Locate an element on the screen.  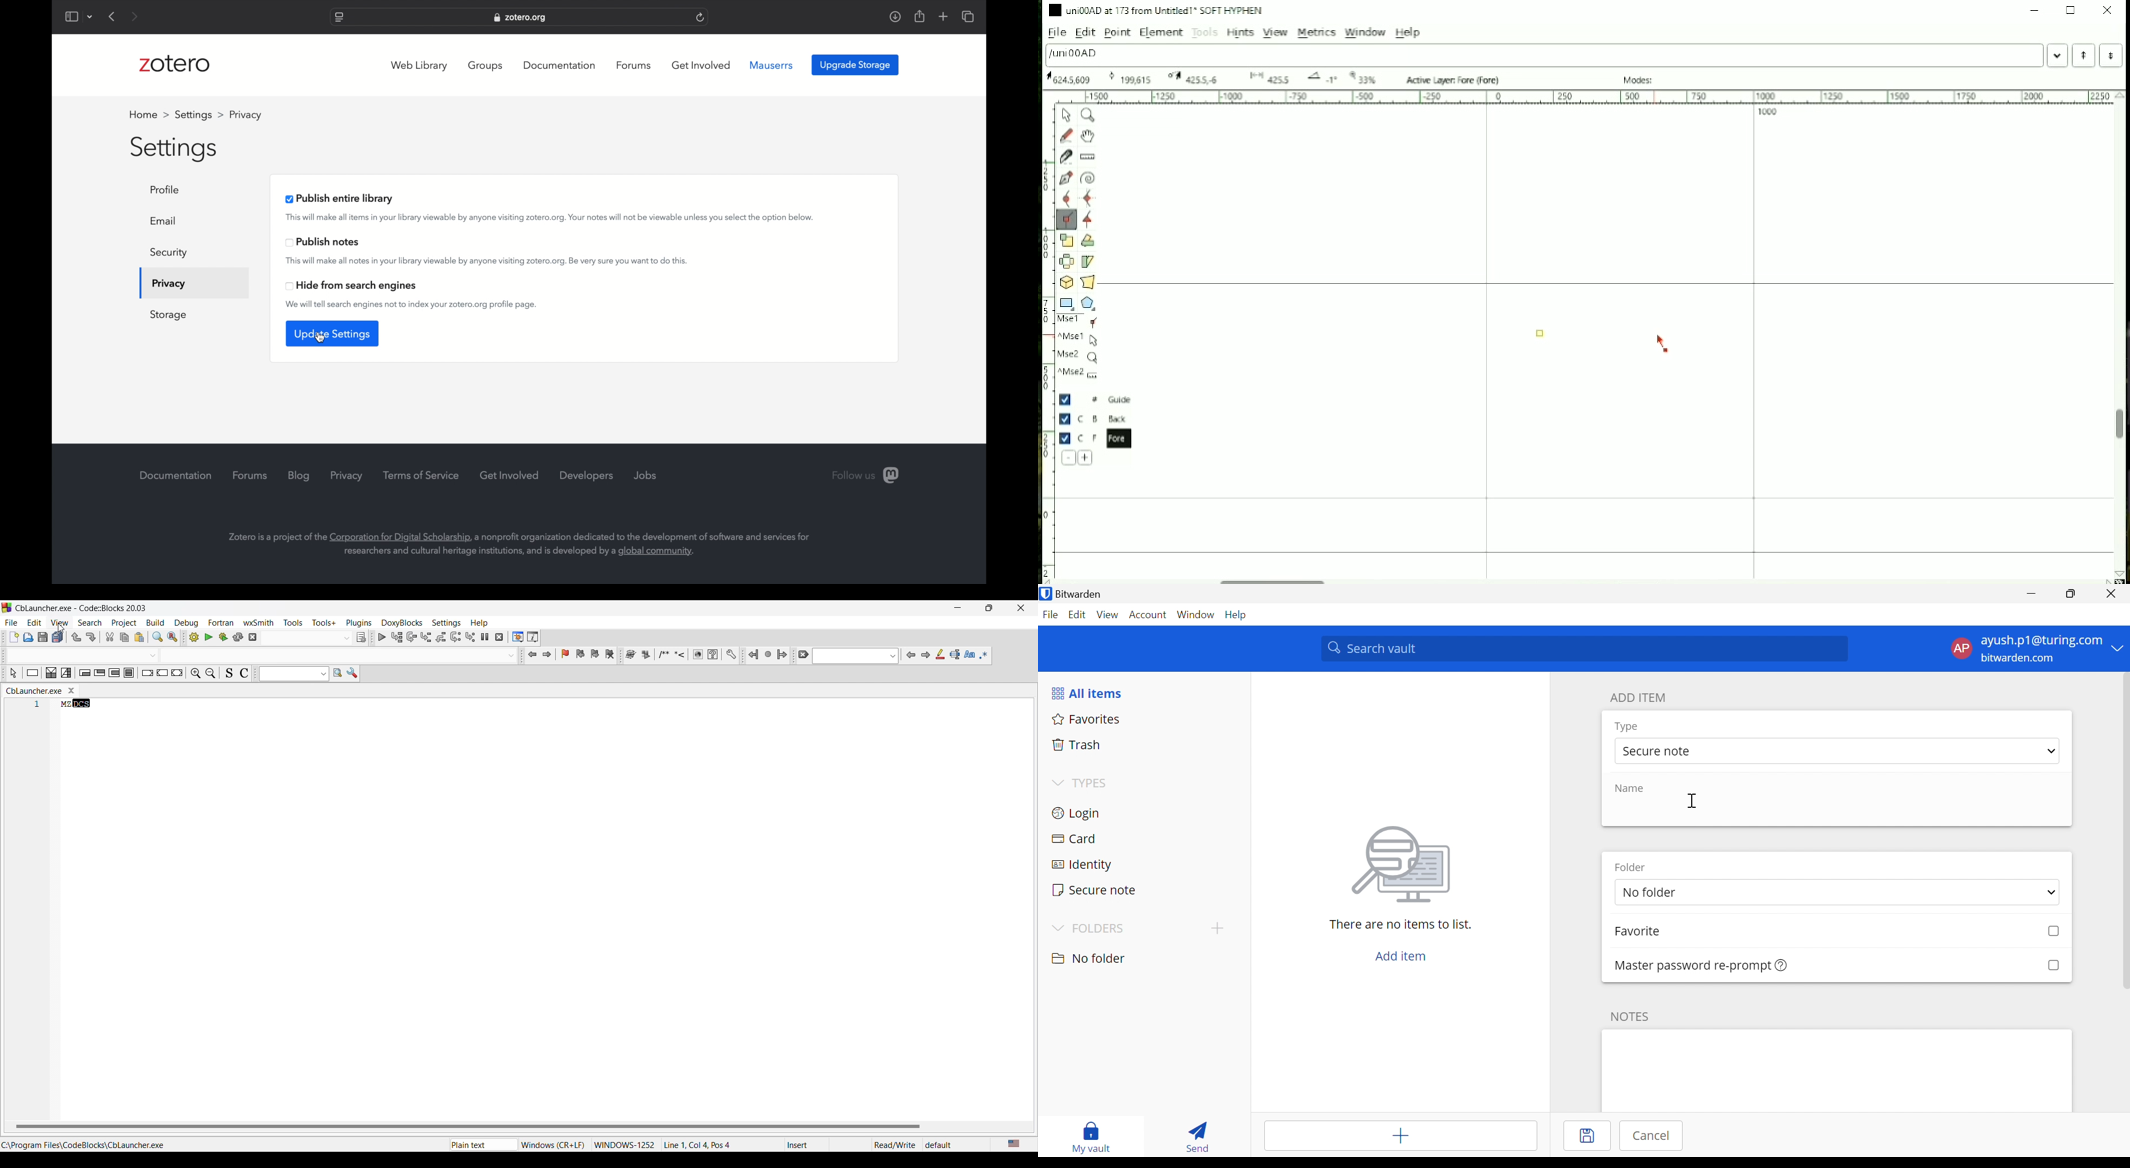
No folder is located at coordinates (1702, 893).